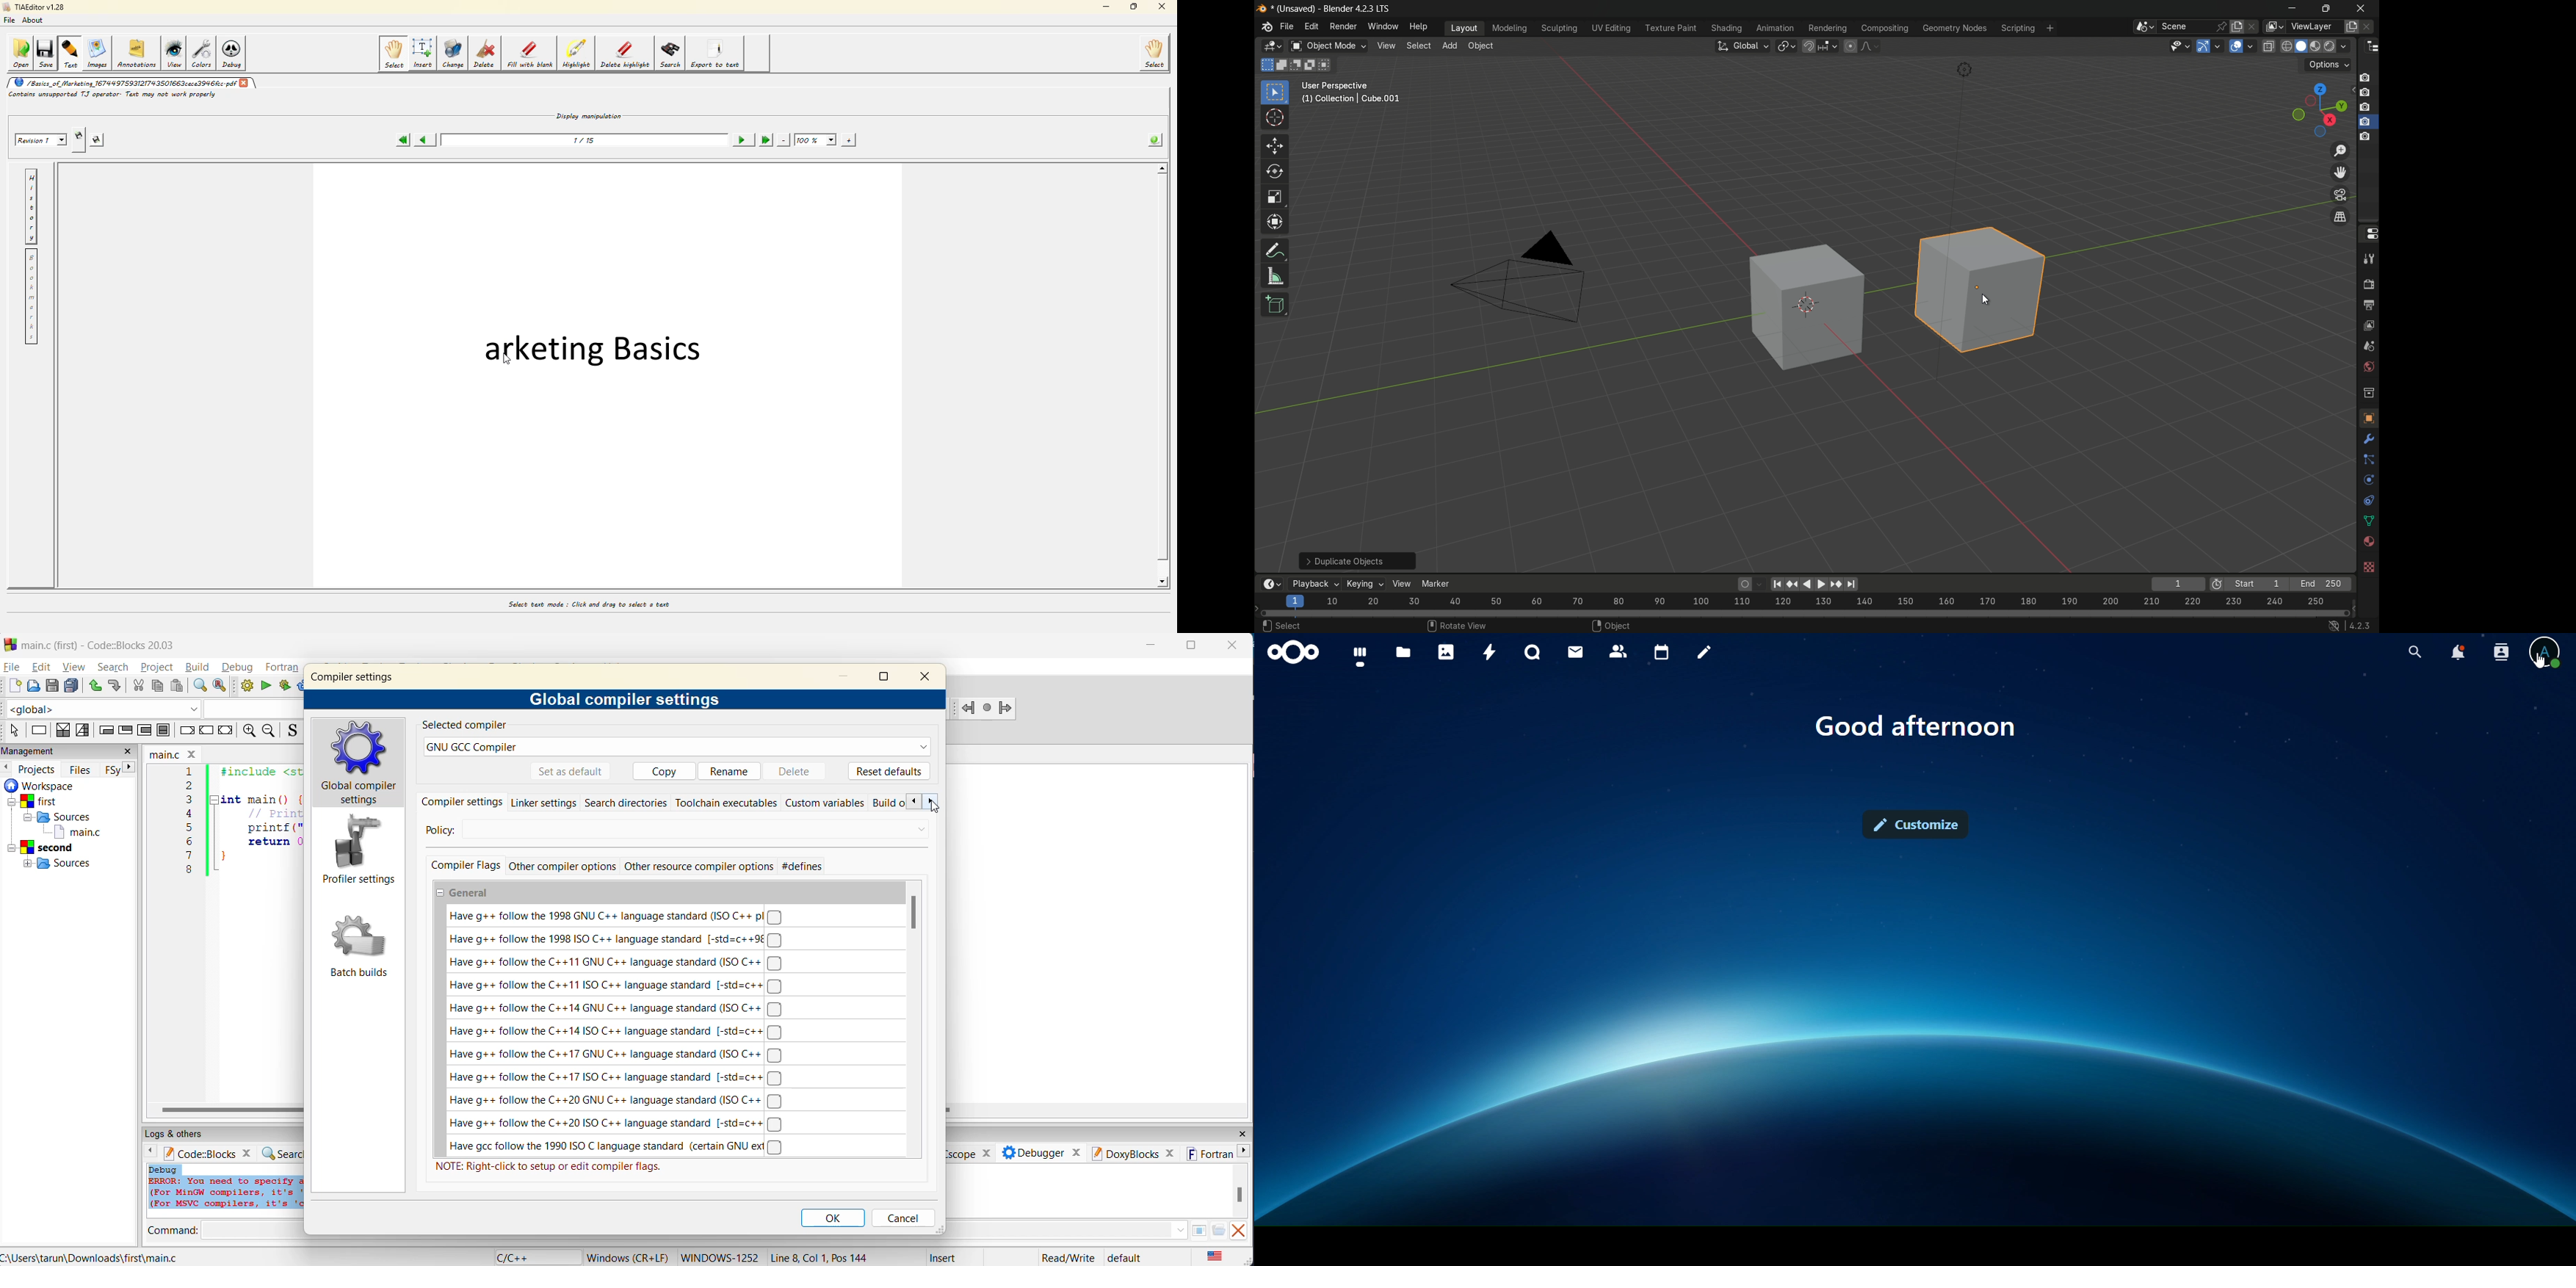  I want to click on Cancel, so click(1332, 625).